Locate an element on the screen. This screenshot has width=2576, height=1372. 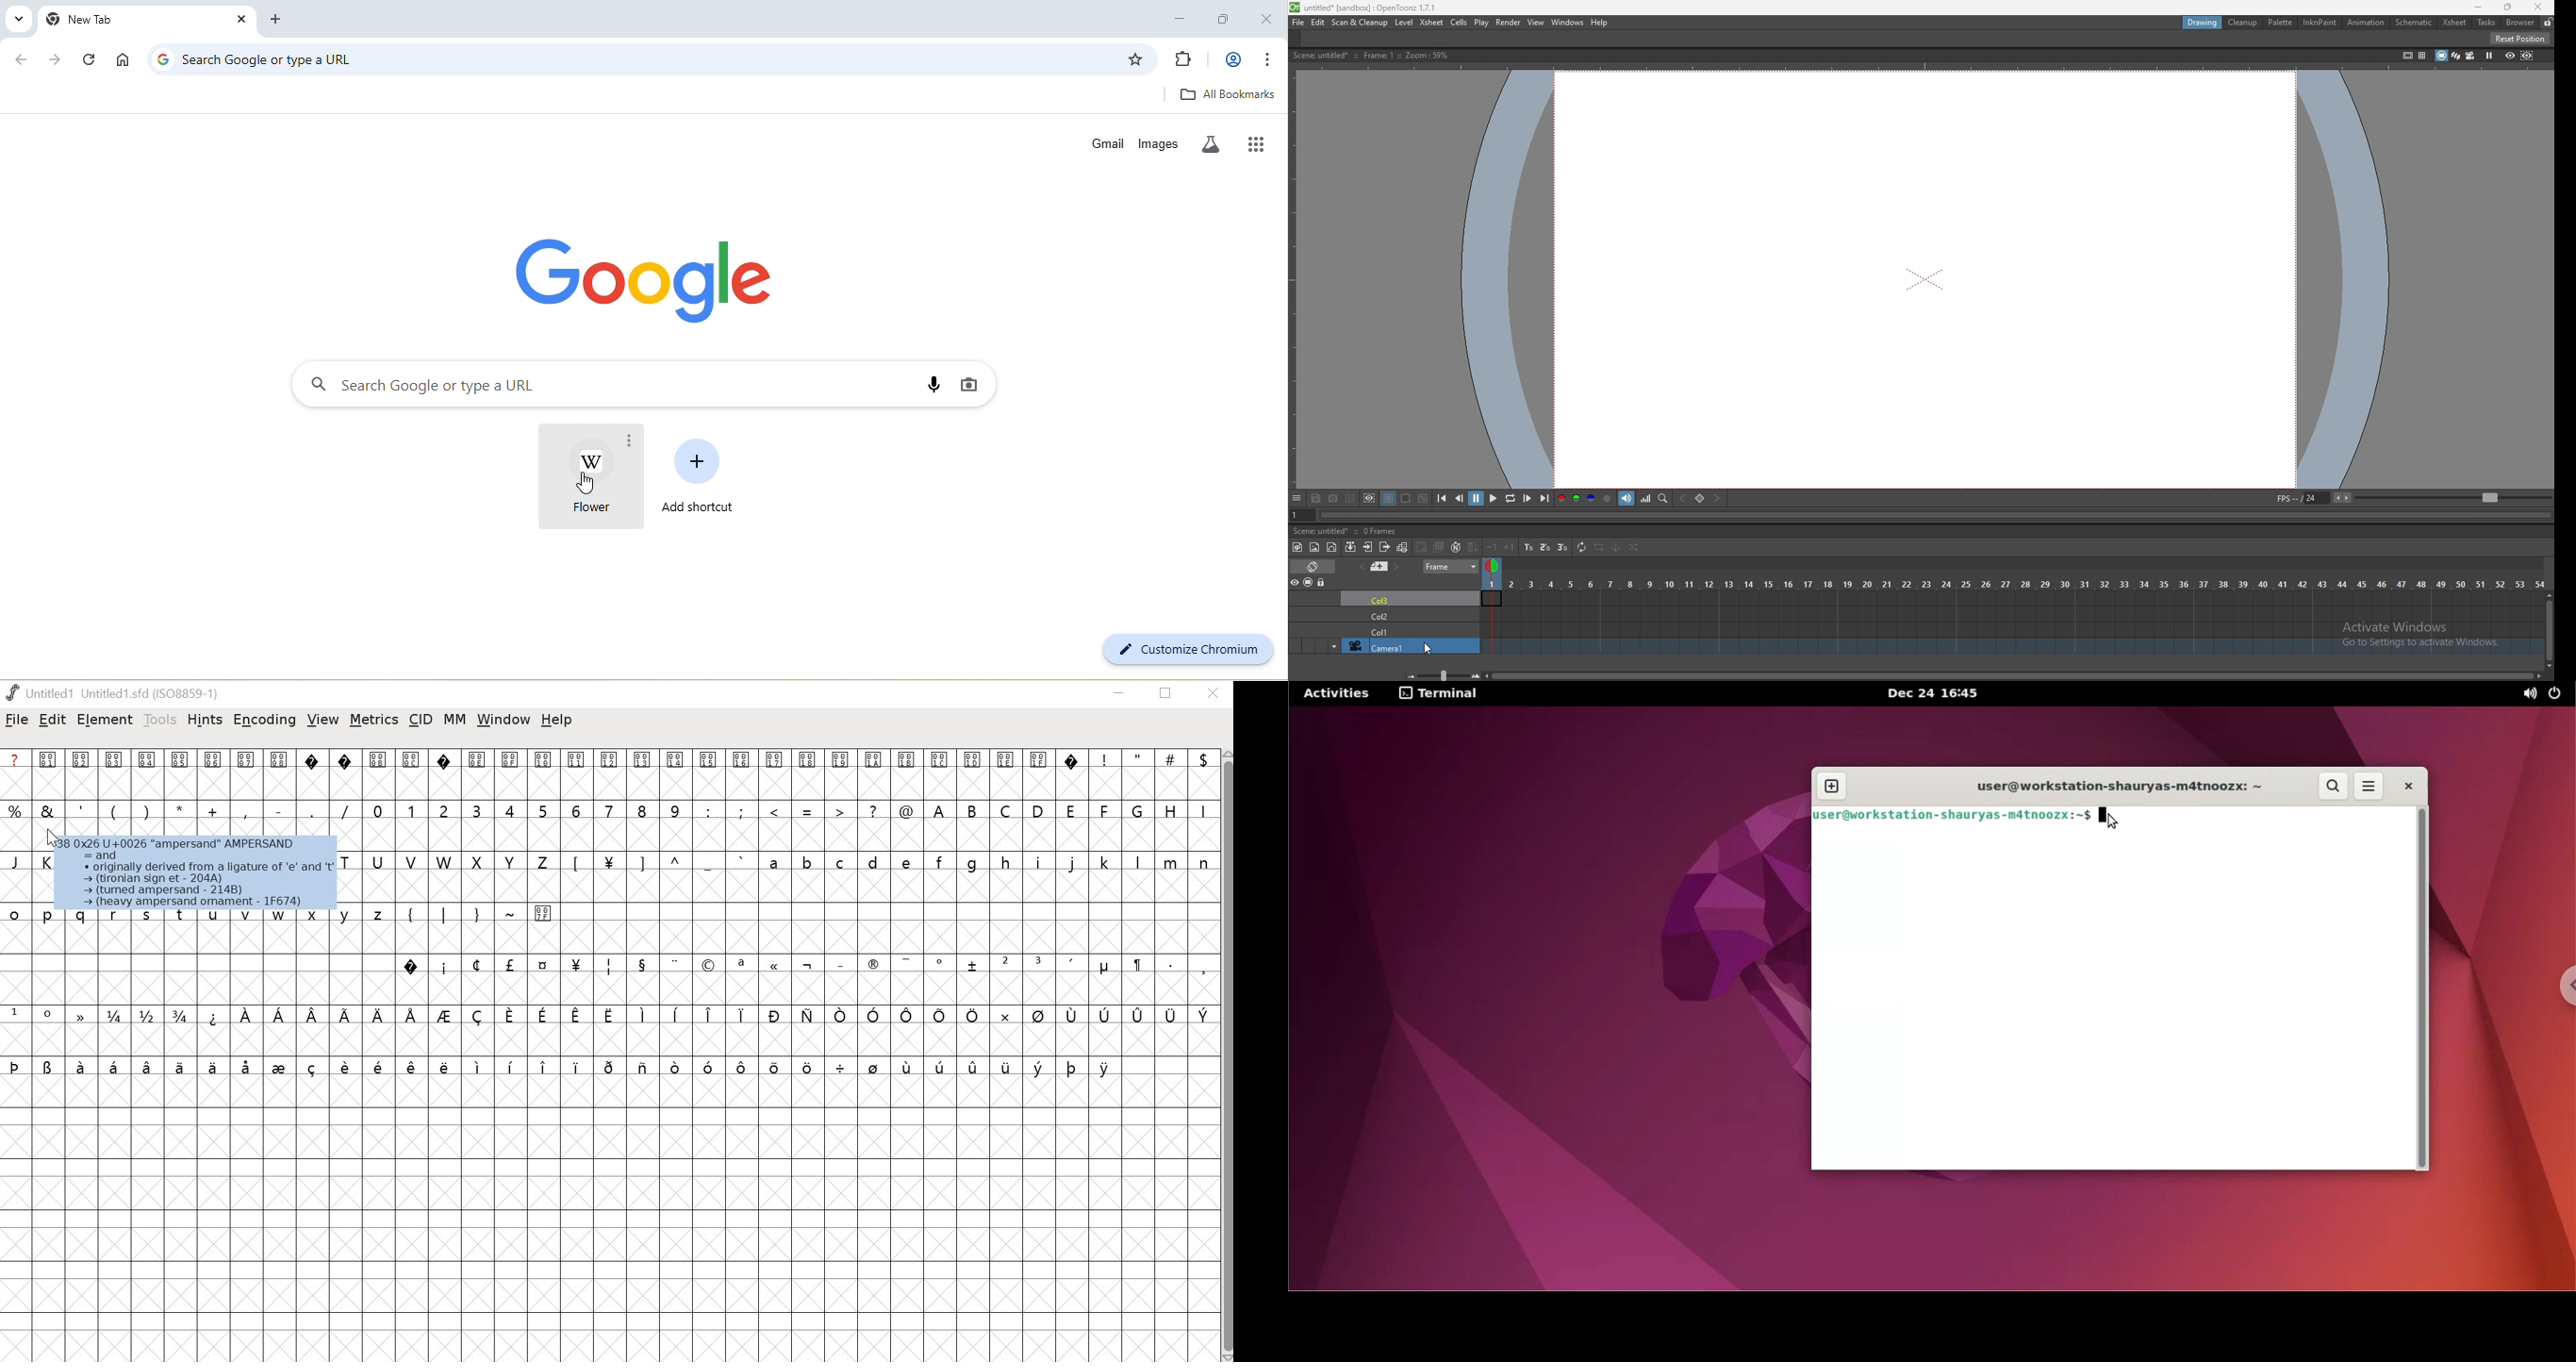
, is located at coordinates (246, 811).